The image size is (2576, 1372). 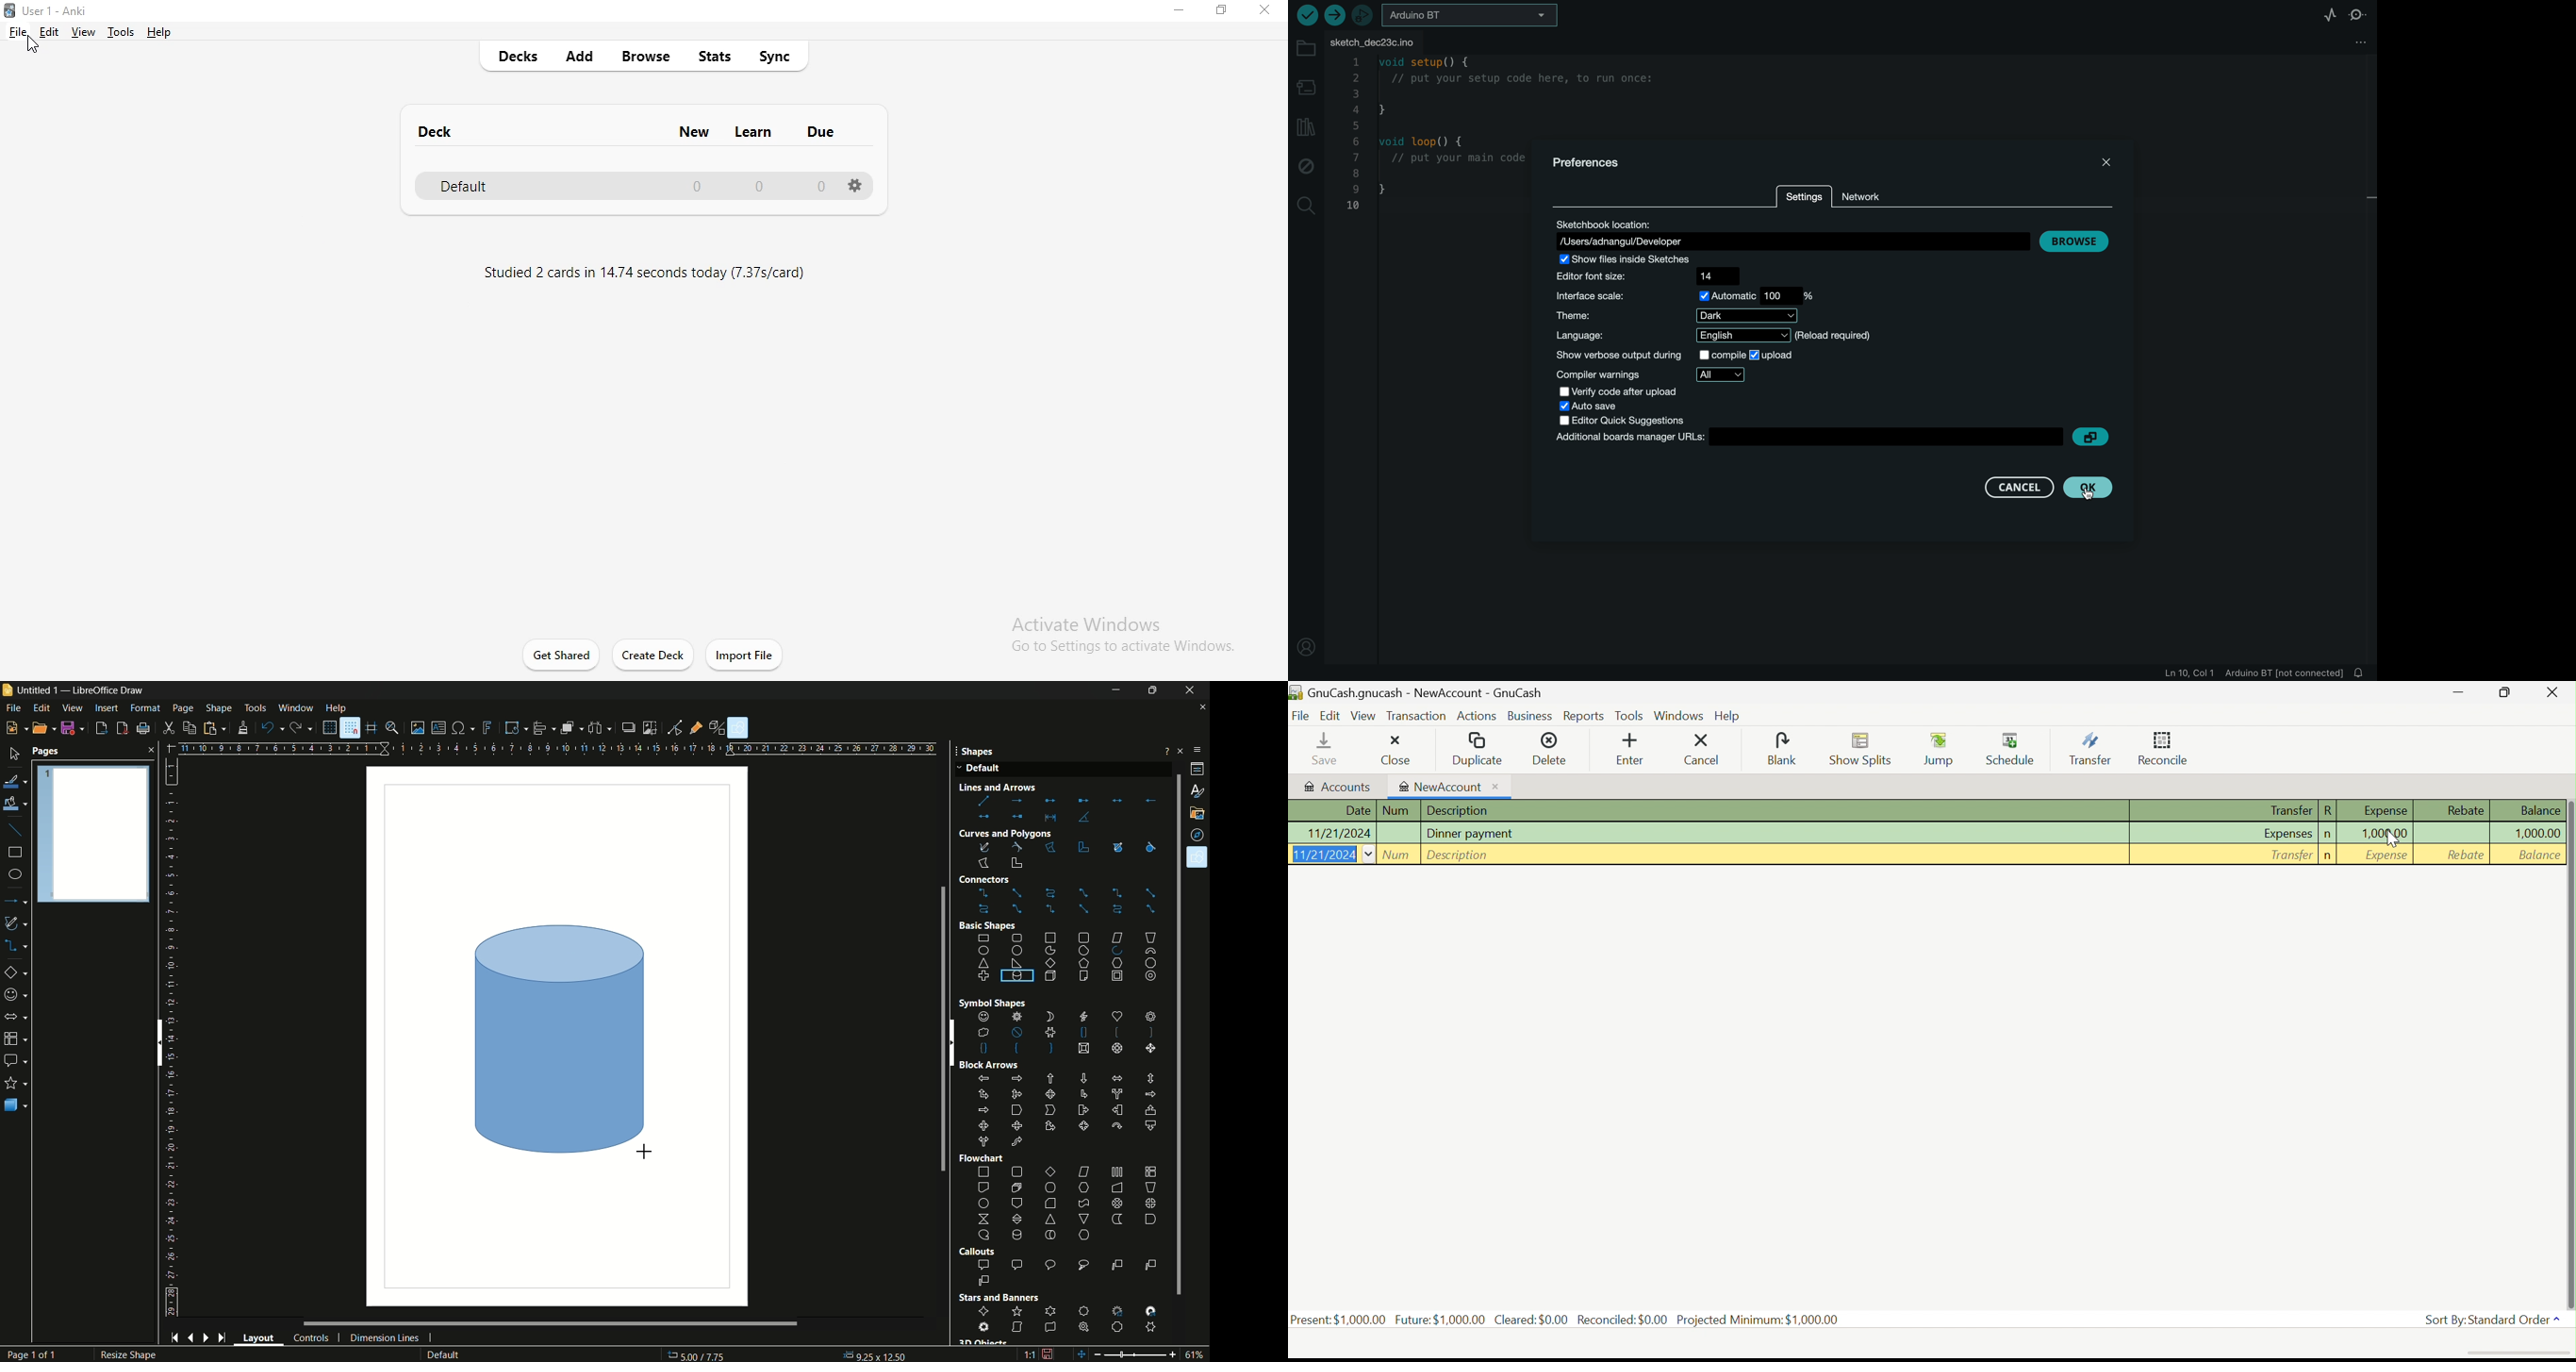 I want to click on NewAccount, so click(x=1449, y=786).